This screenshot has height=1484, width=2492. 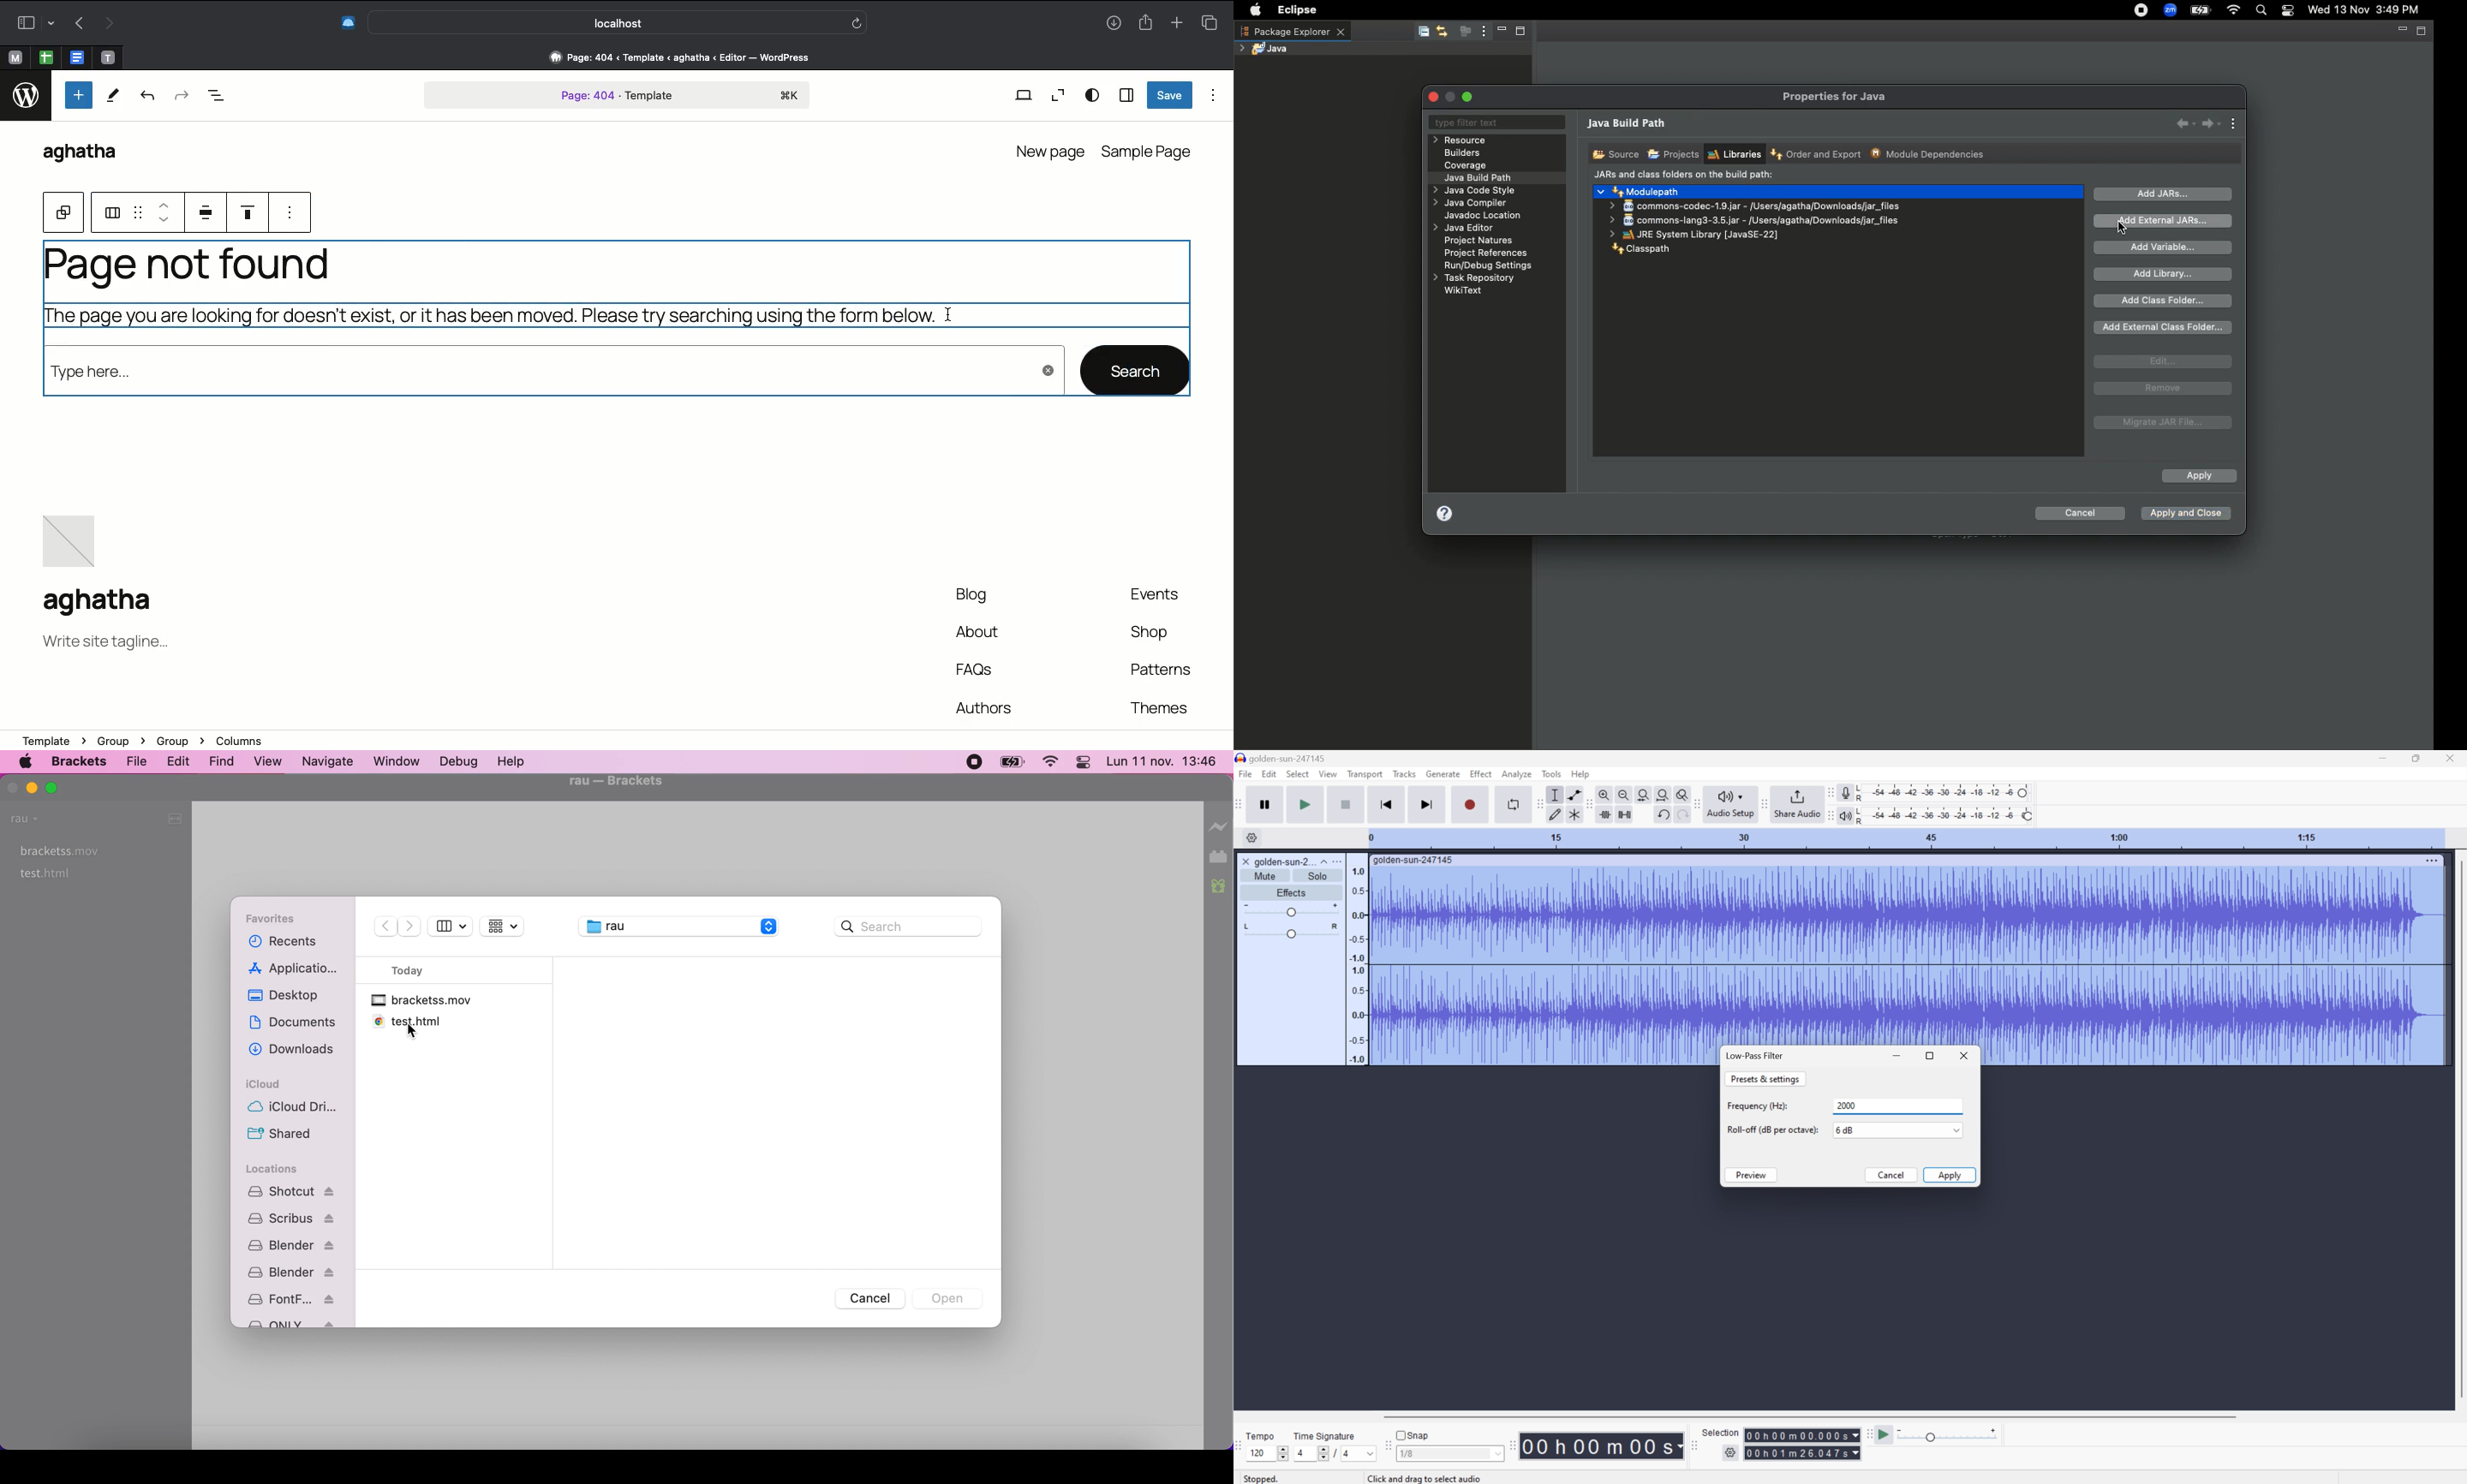 I want to click on Maximize, so click(x=1469, y=97).